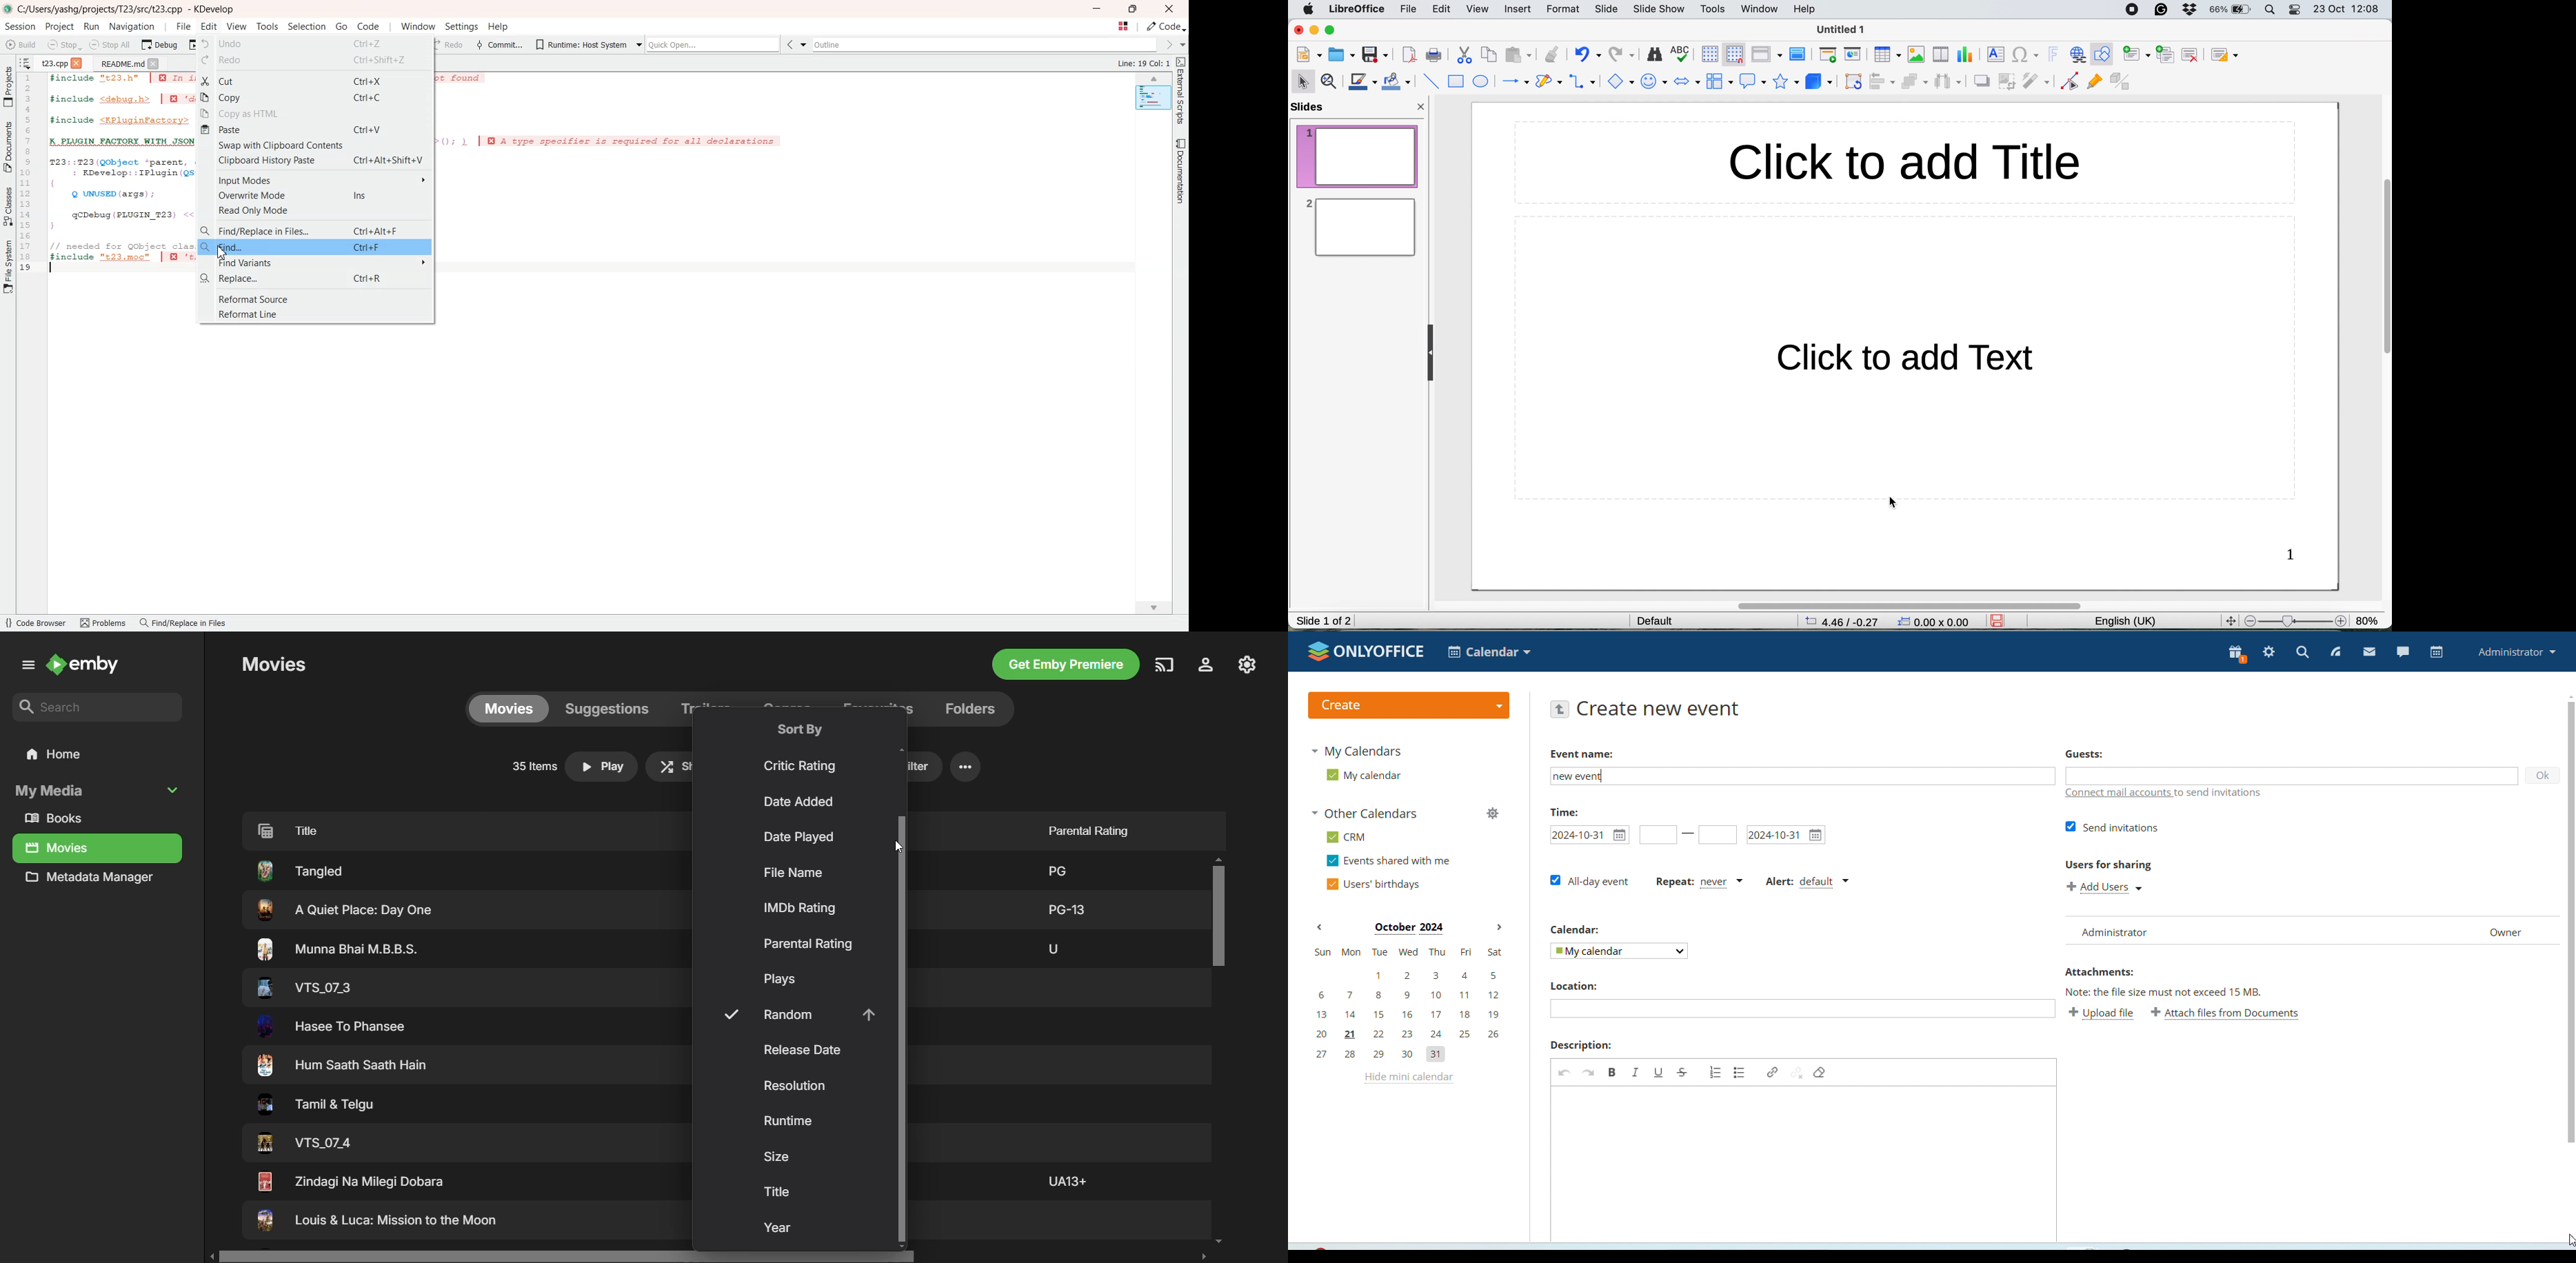 The image size is (2576, 1288). What do you see at coordinates (1583, 82) in the screenshot?
I see `insert double arrow lines` at bounding box center [1583, 82].